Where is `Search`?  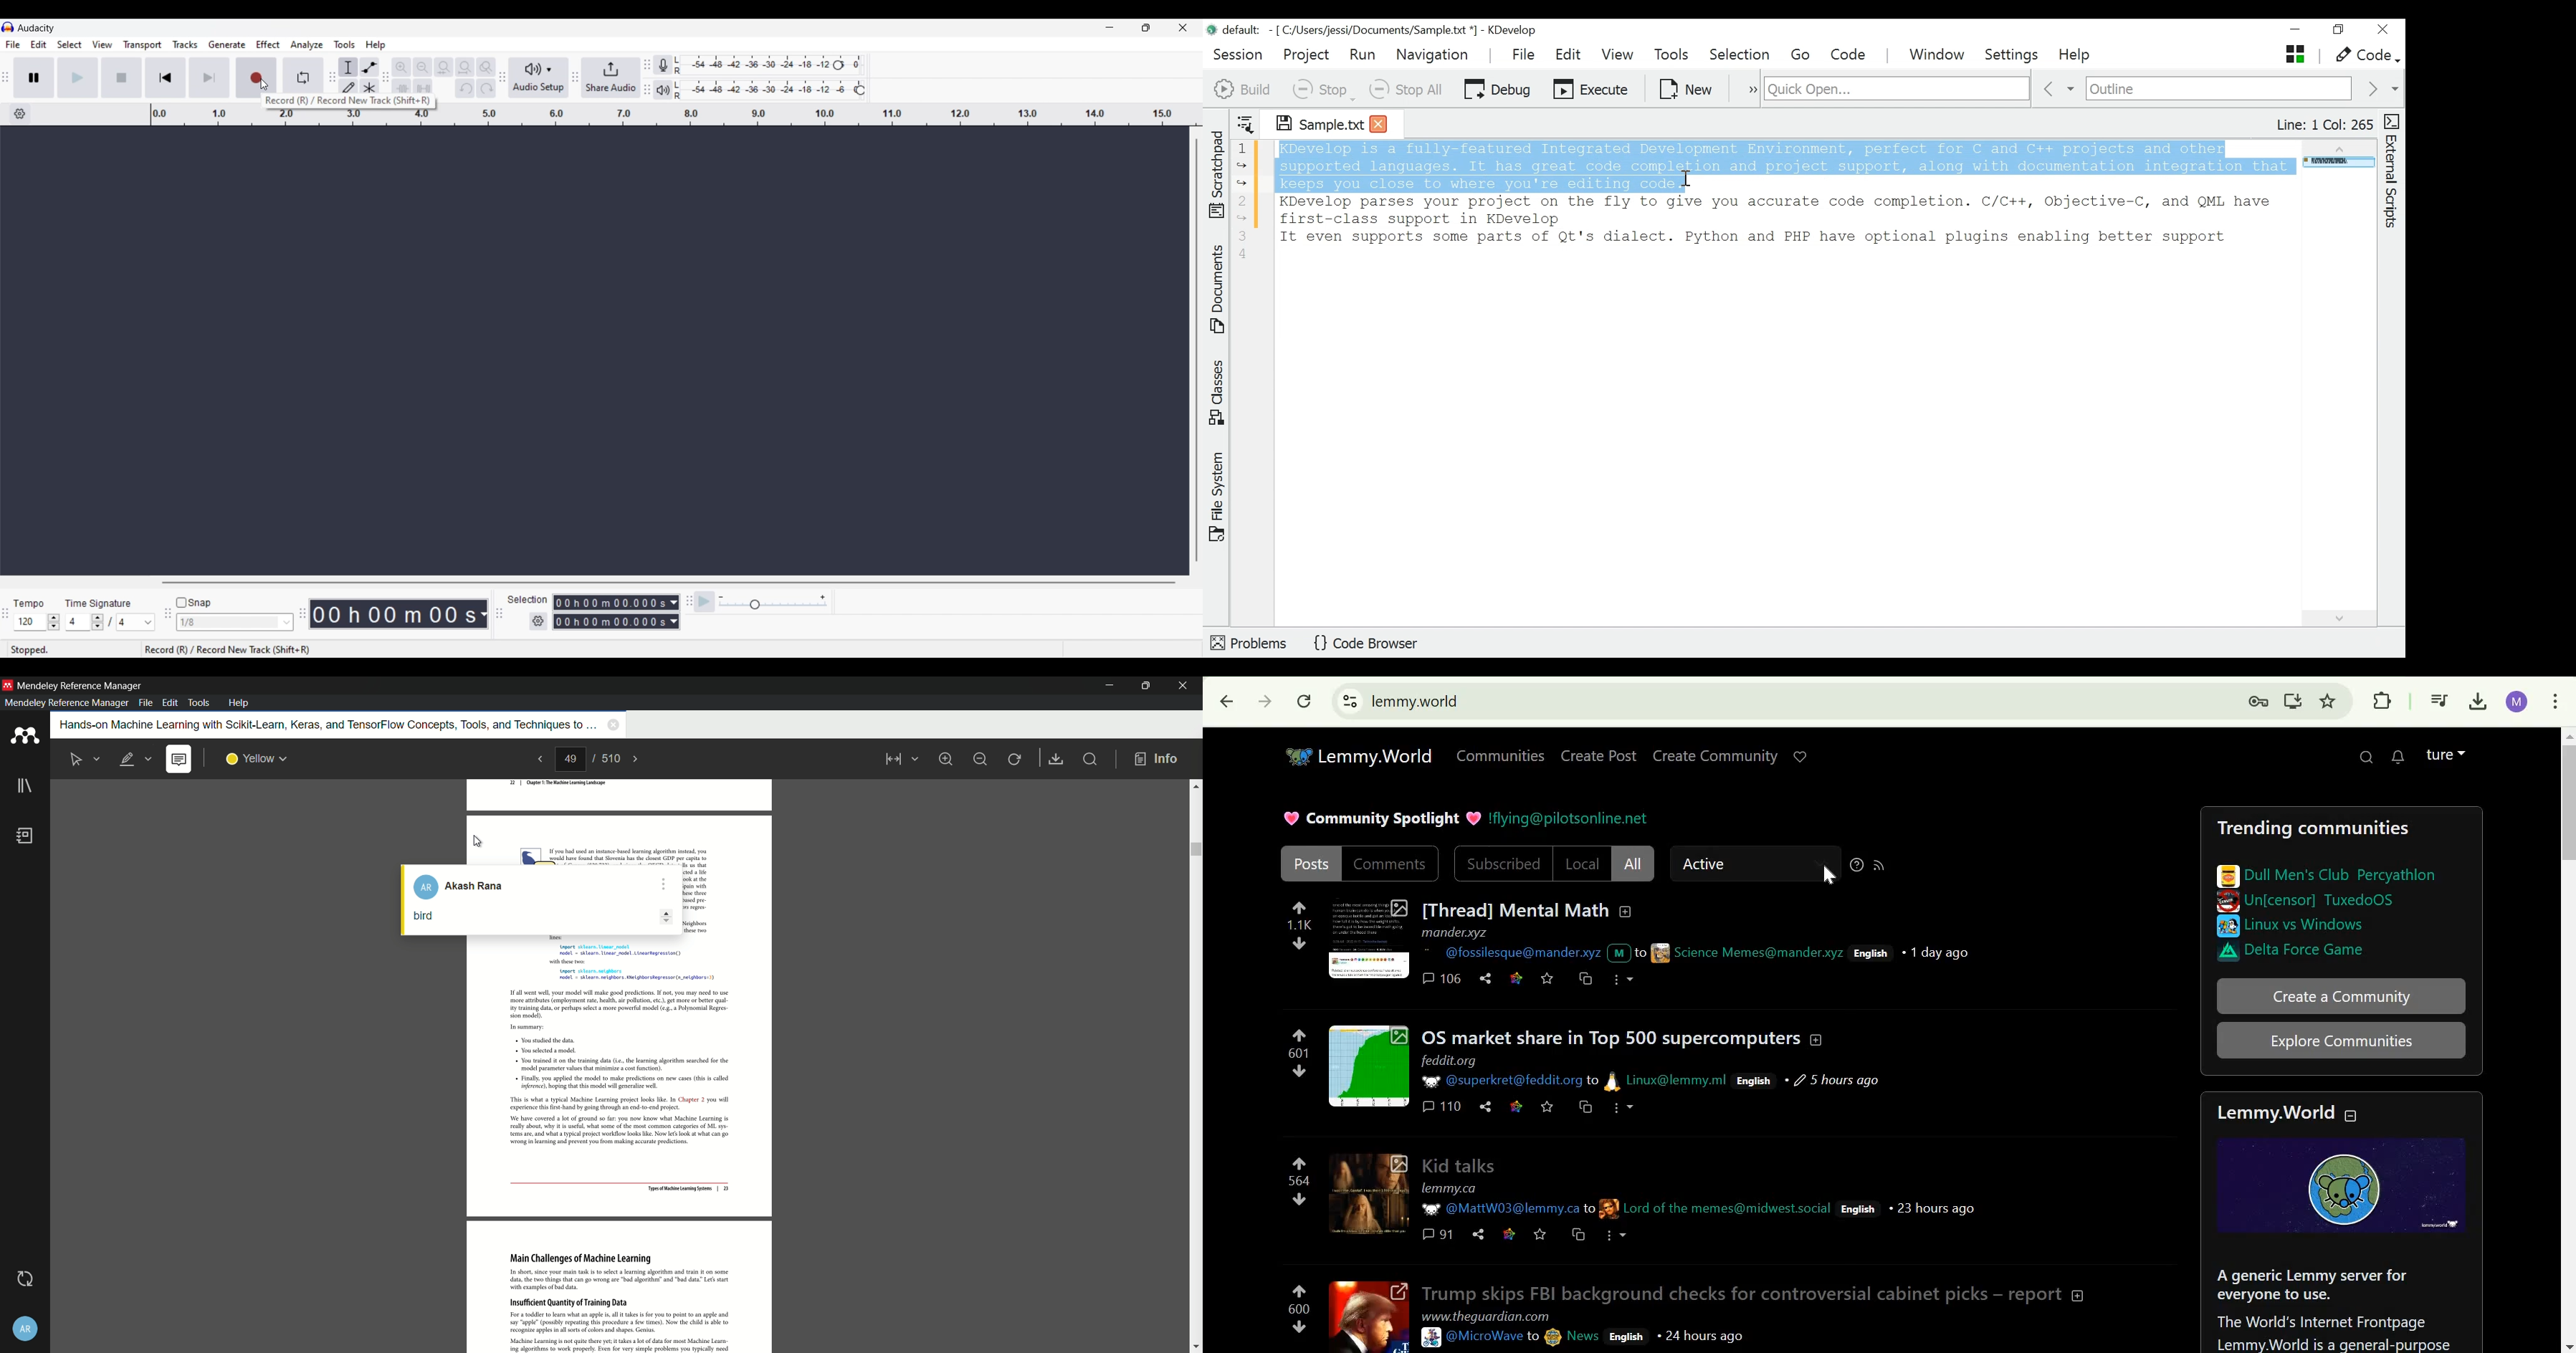 Search is located at coordinates (2364, 756).